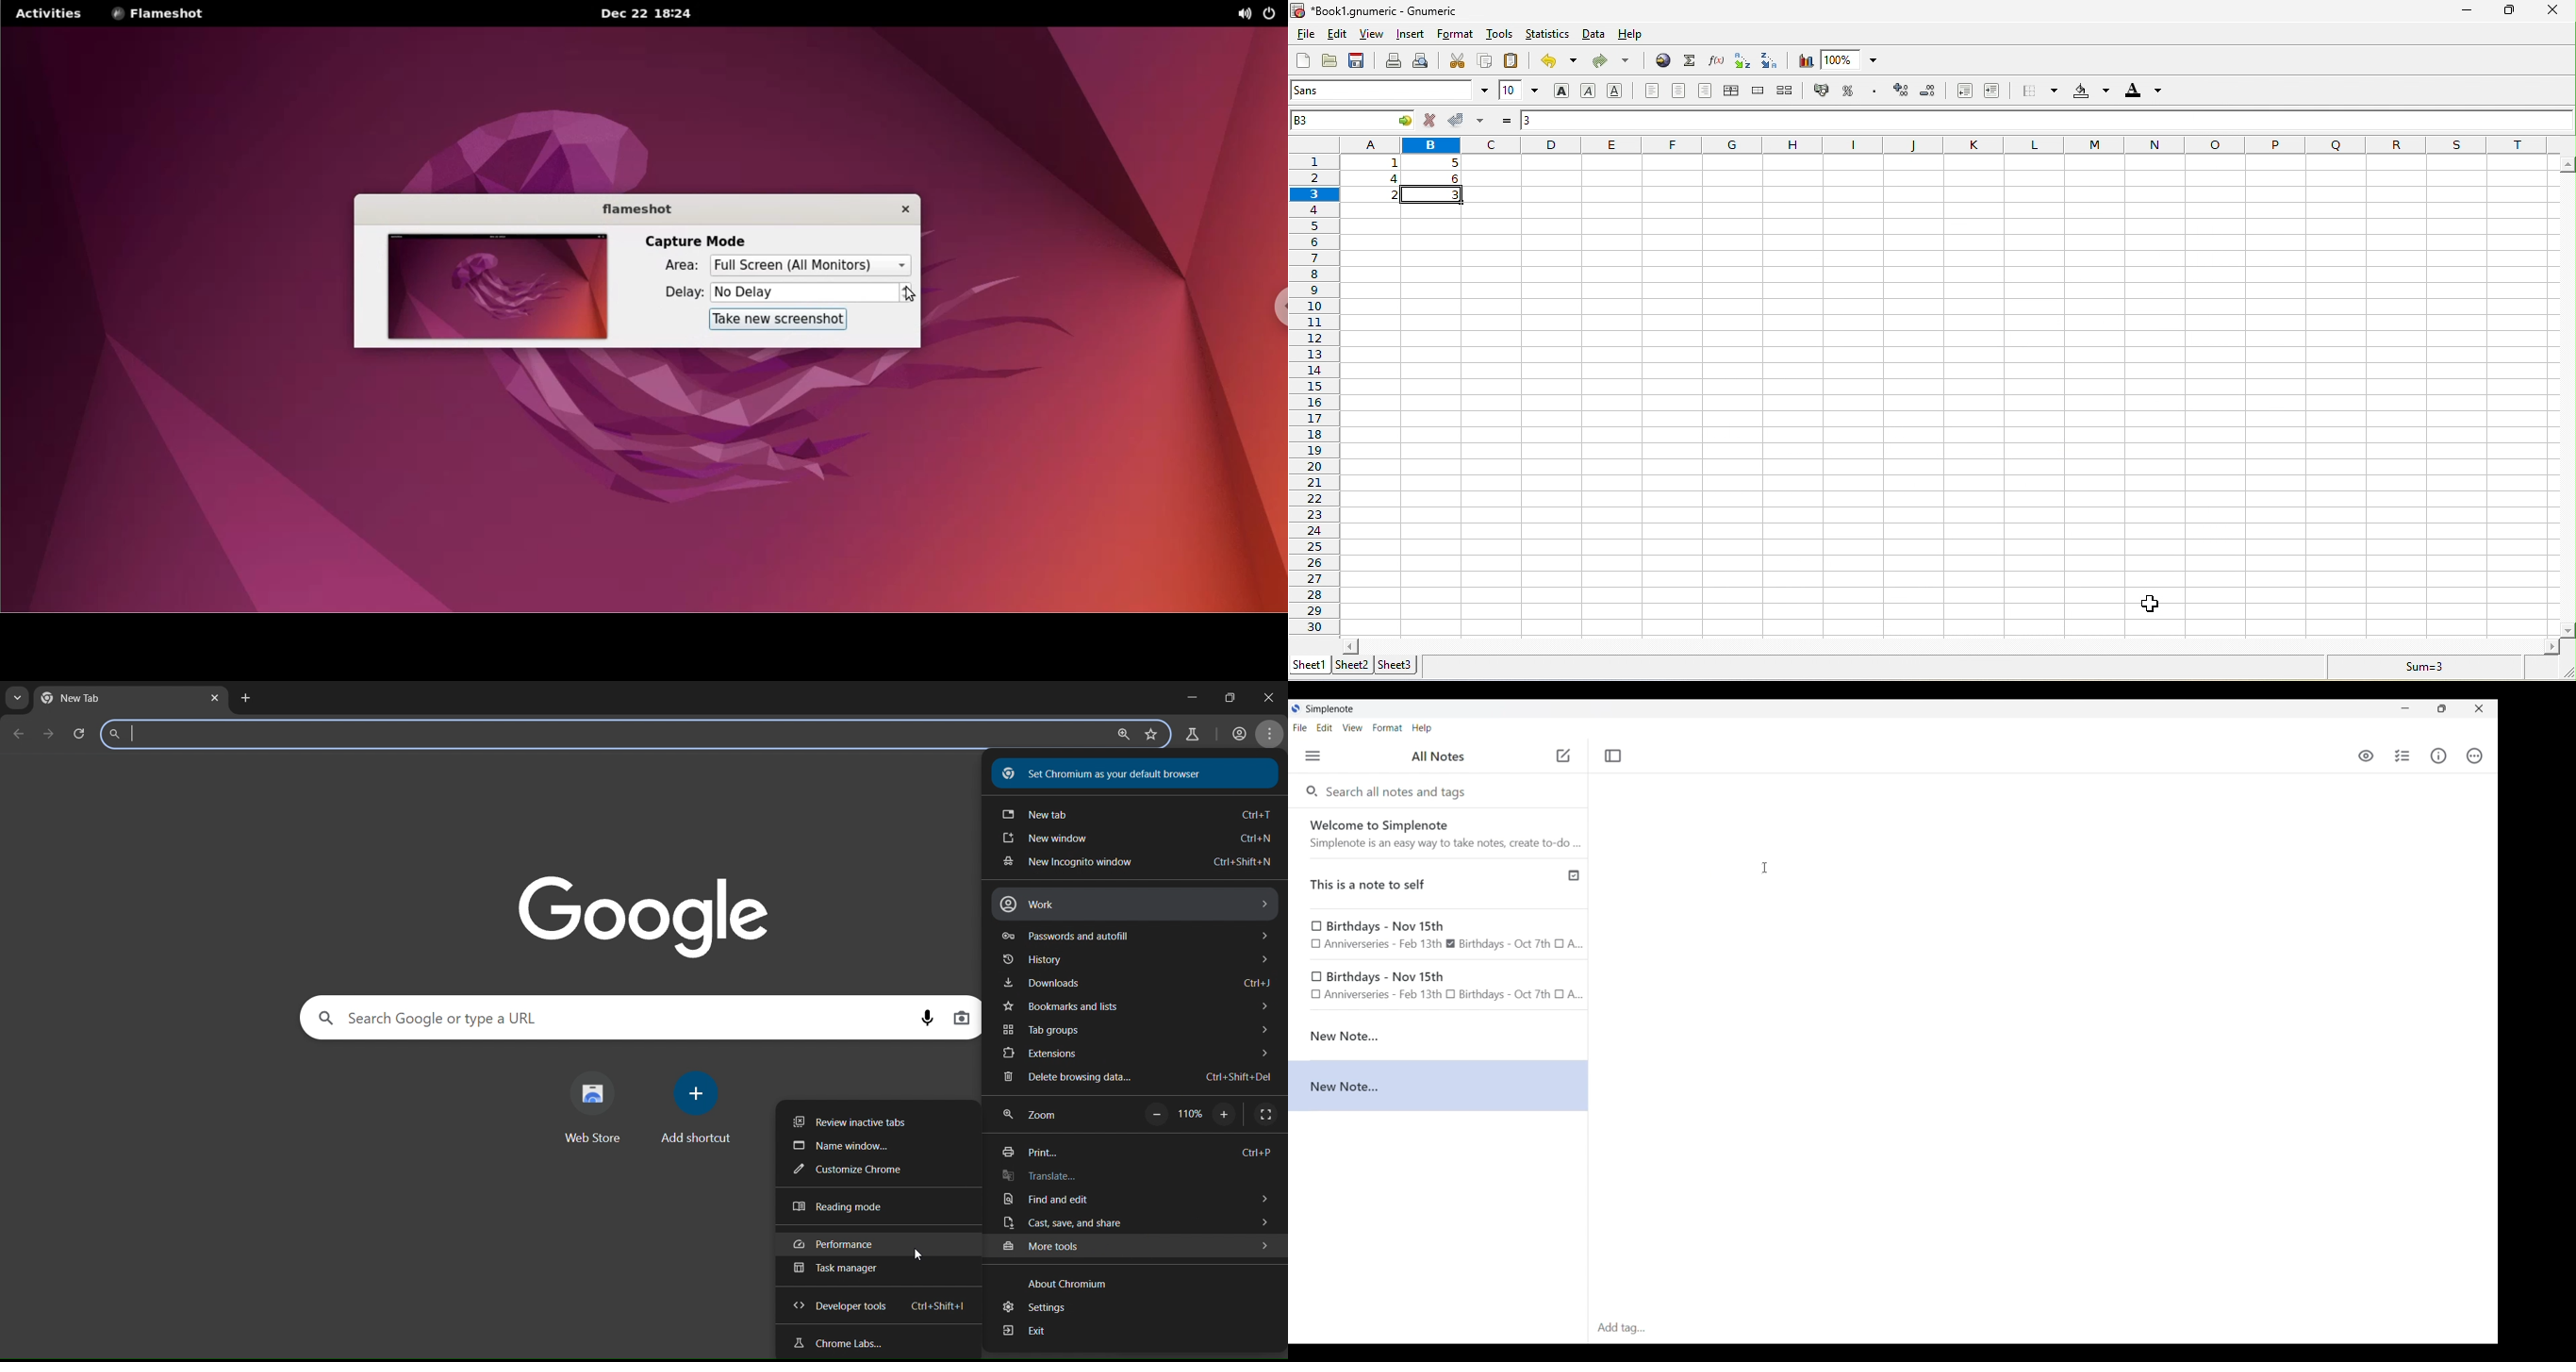 The height and width of the screenshot is (1372, 2576). What do you see at coordinates (2155, 604) in the screenshot?
I see `cursor` at bounding box center [2155, 604].